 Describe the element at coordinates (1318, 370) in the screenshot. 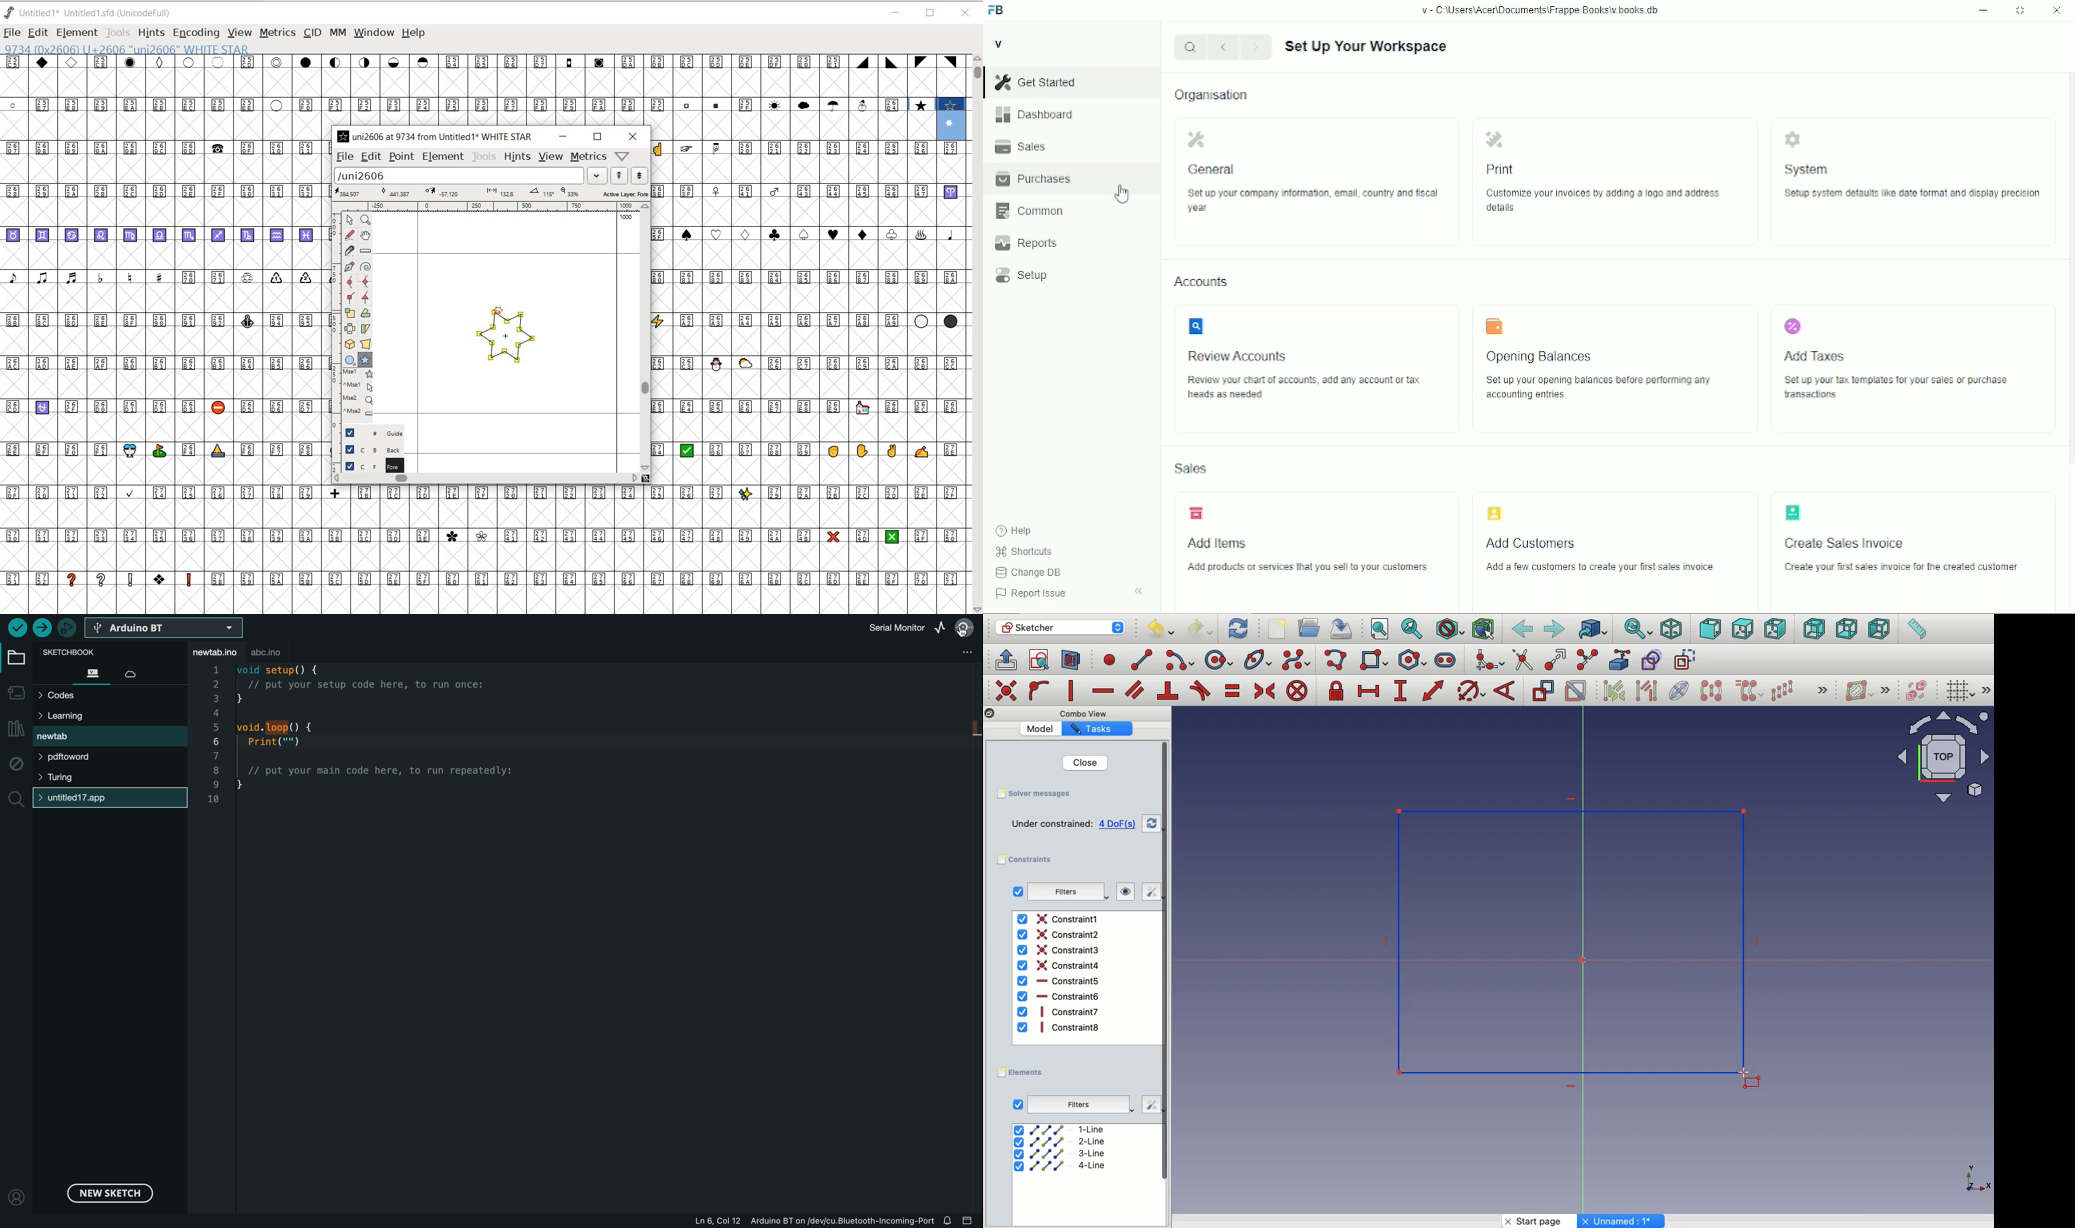

I see `Review Accounts Review your chart of accounts, add any account or tax heads as needed` at that location.